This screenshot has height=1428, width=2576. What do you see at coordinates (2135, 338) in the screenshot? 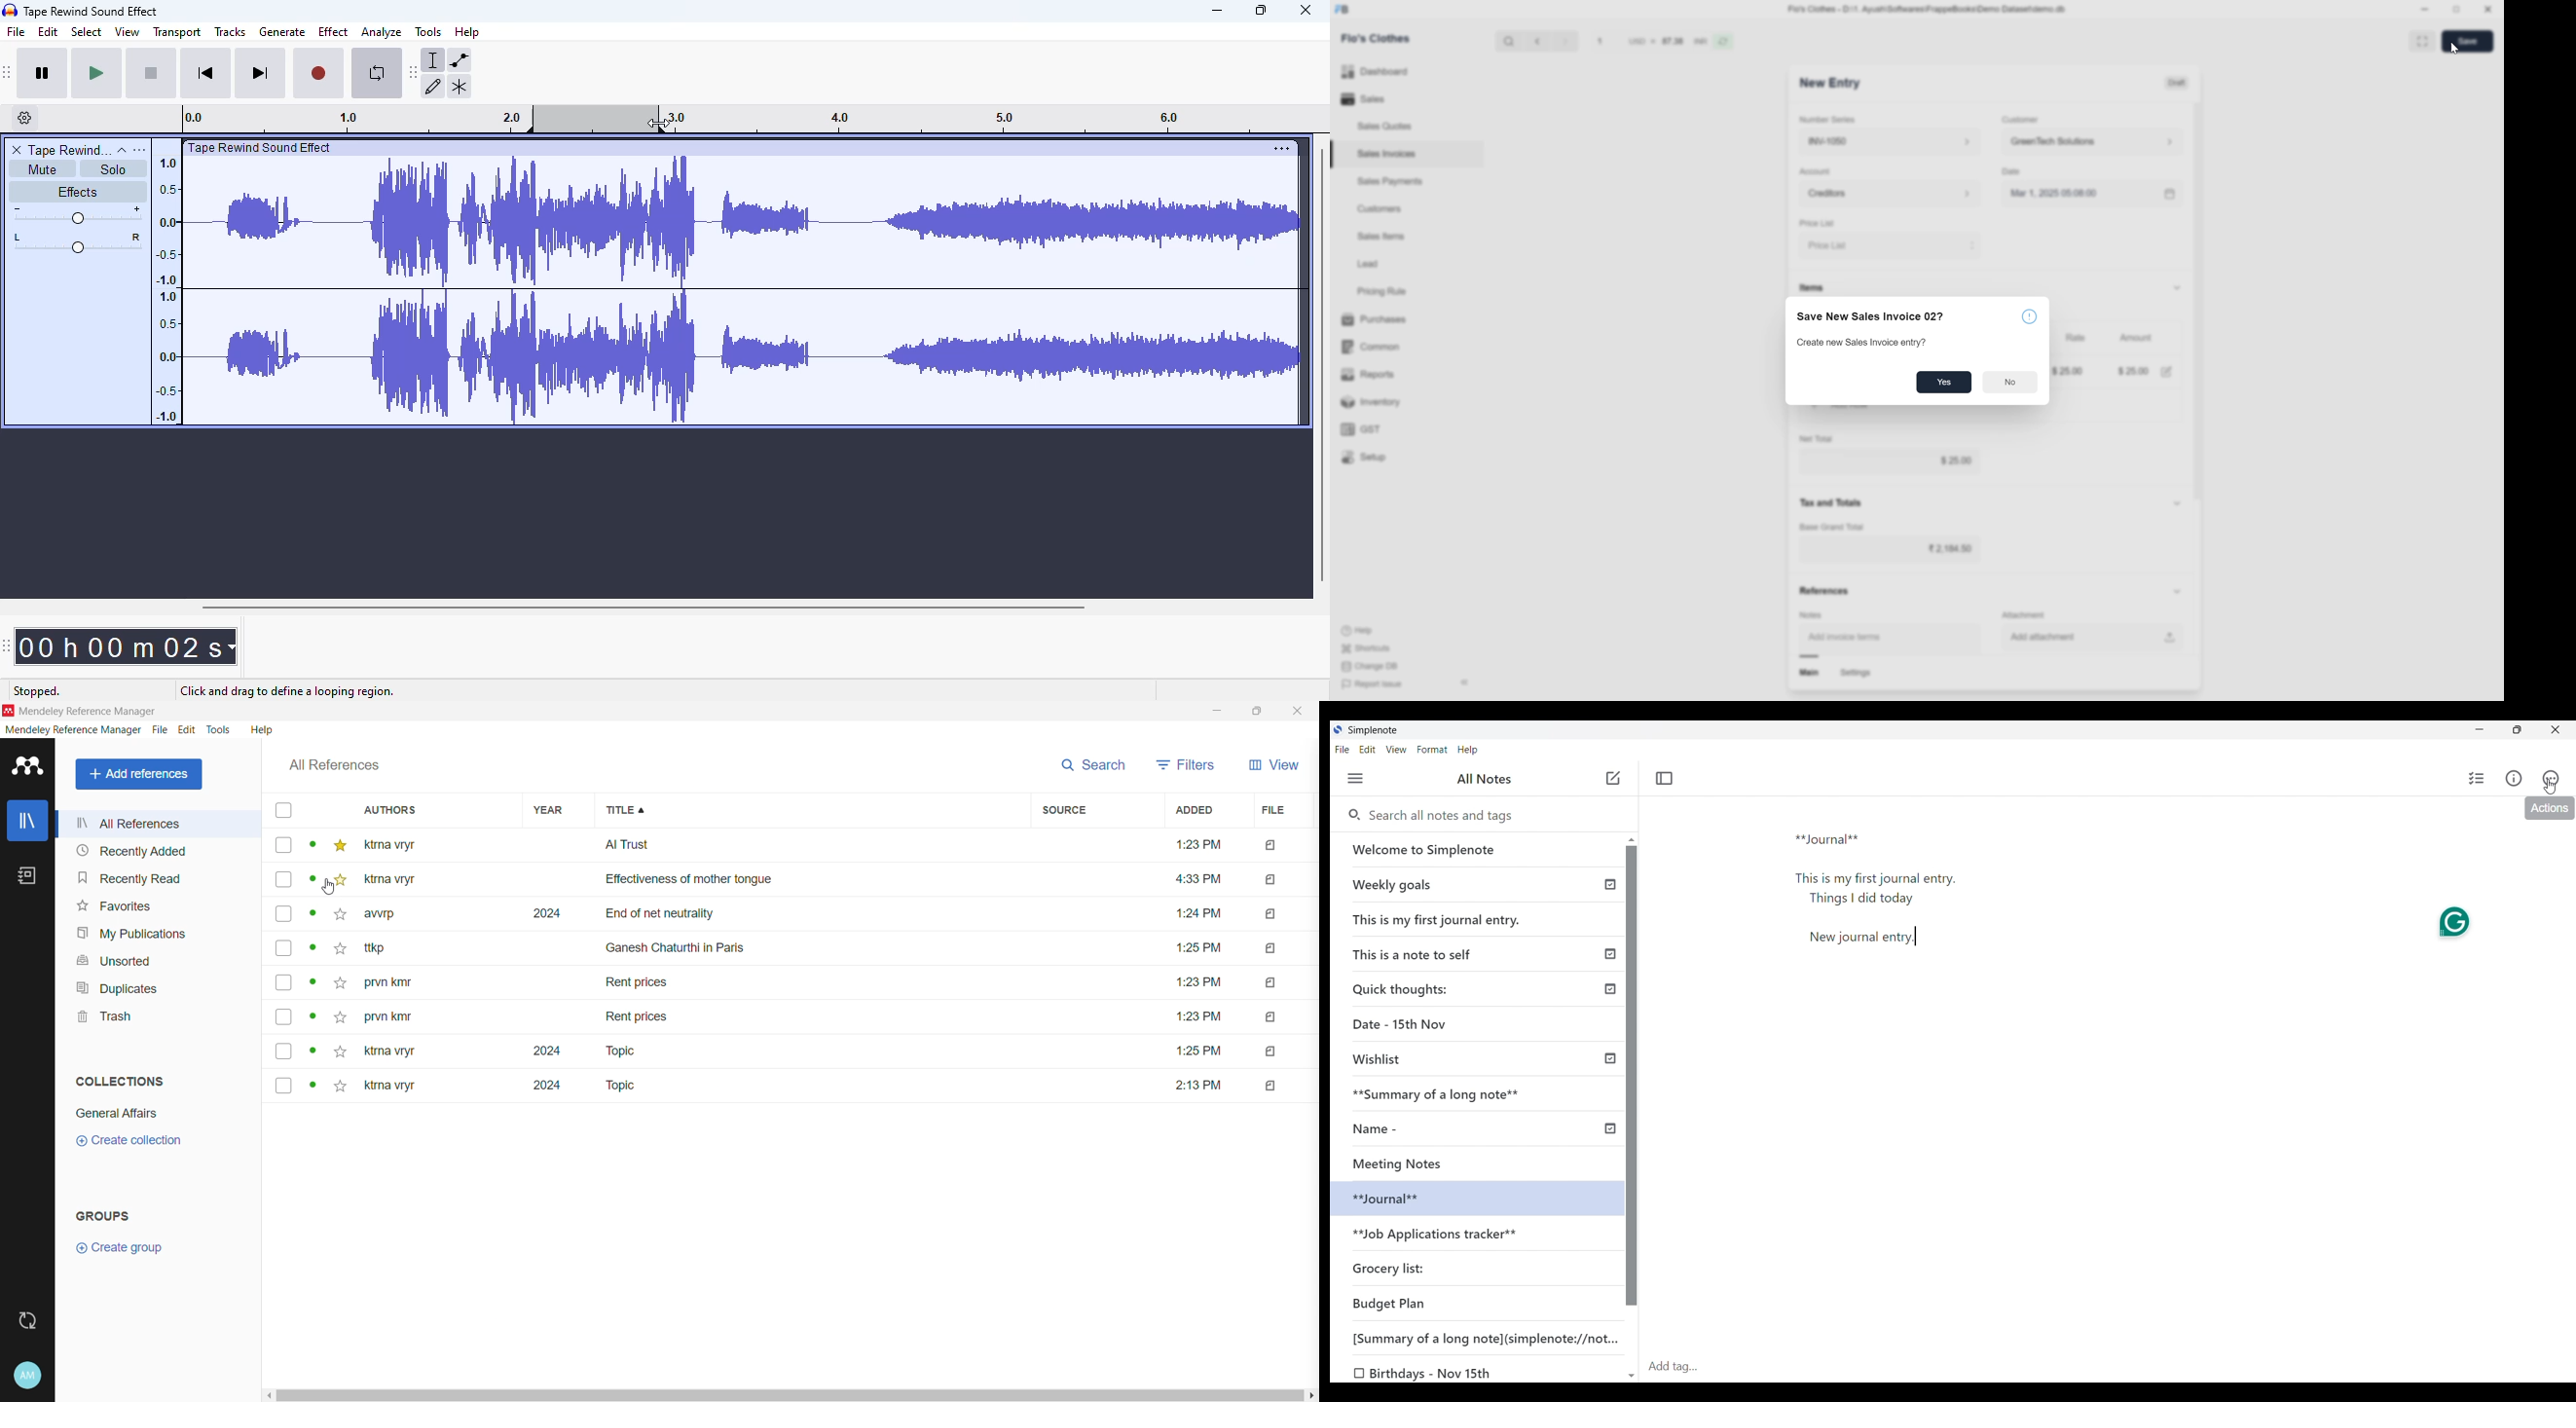
I see `Amount` at bounding box center [2135, 338].